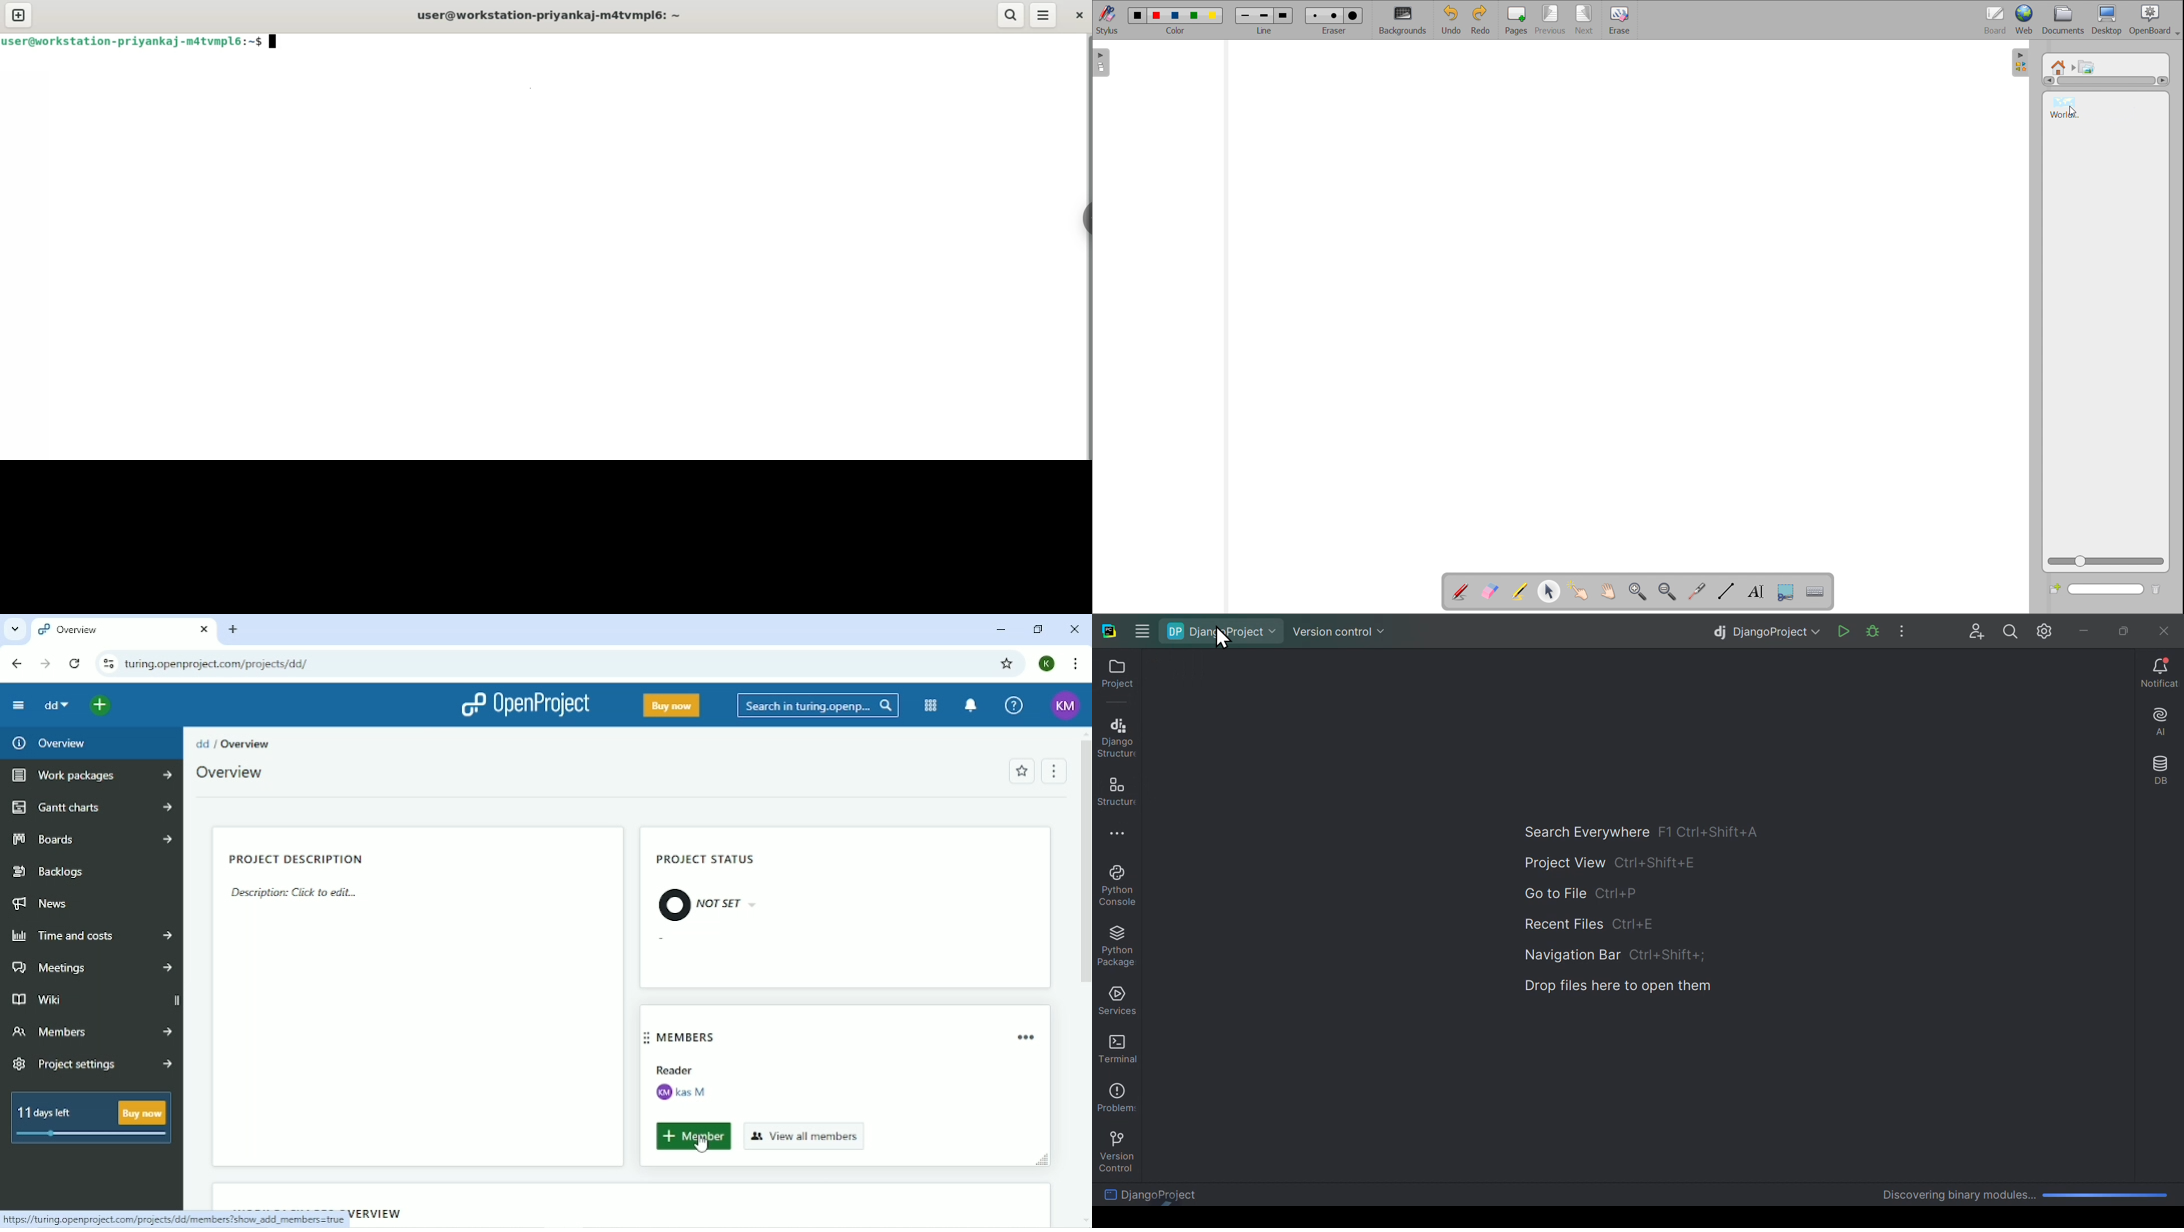 The image size is (2184, 1232). What do you see at coordinates (89, 807) in the screenshot?
I see `Gantt charts` at bounding box center [89, 807].